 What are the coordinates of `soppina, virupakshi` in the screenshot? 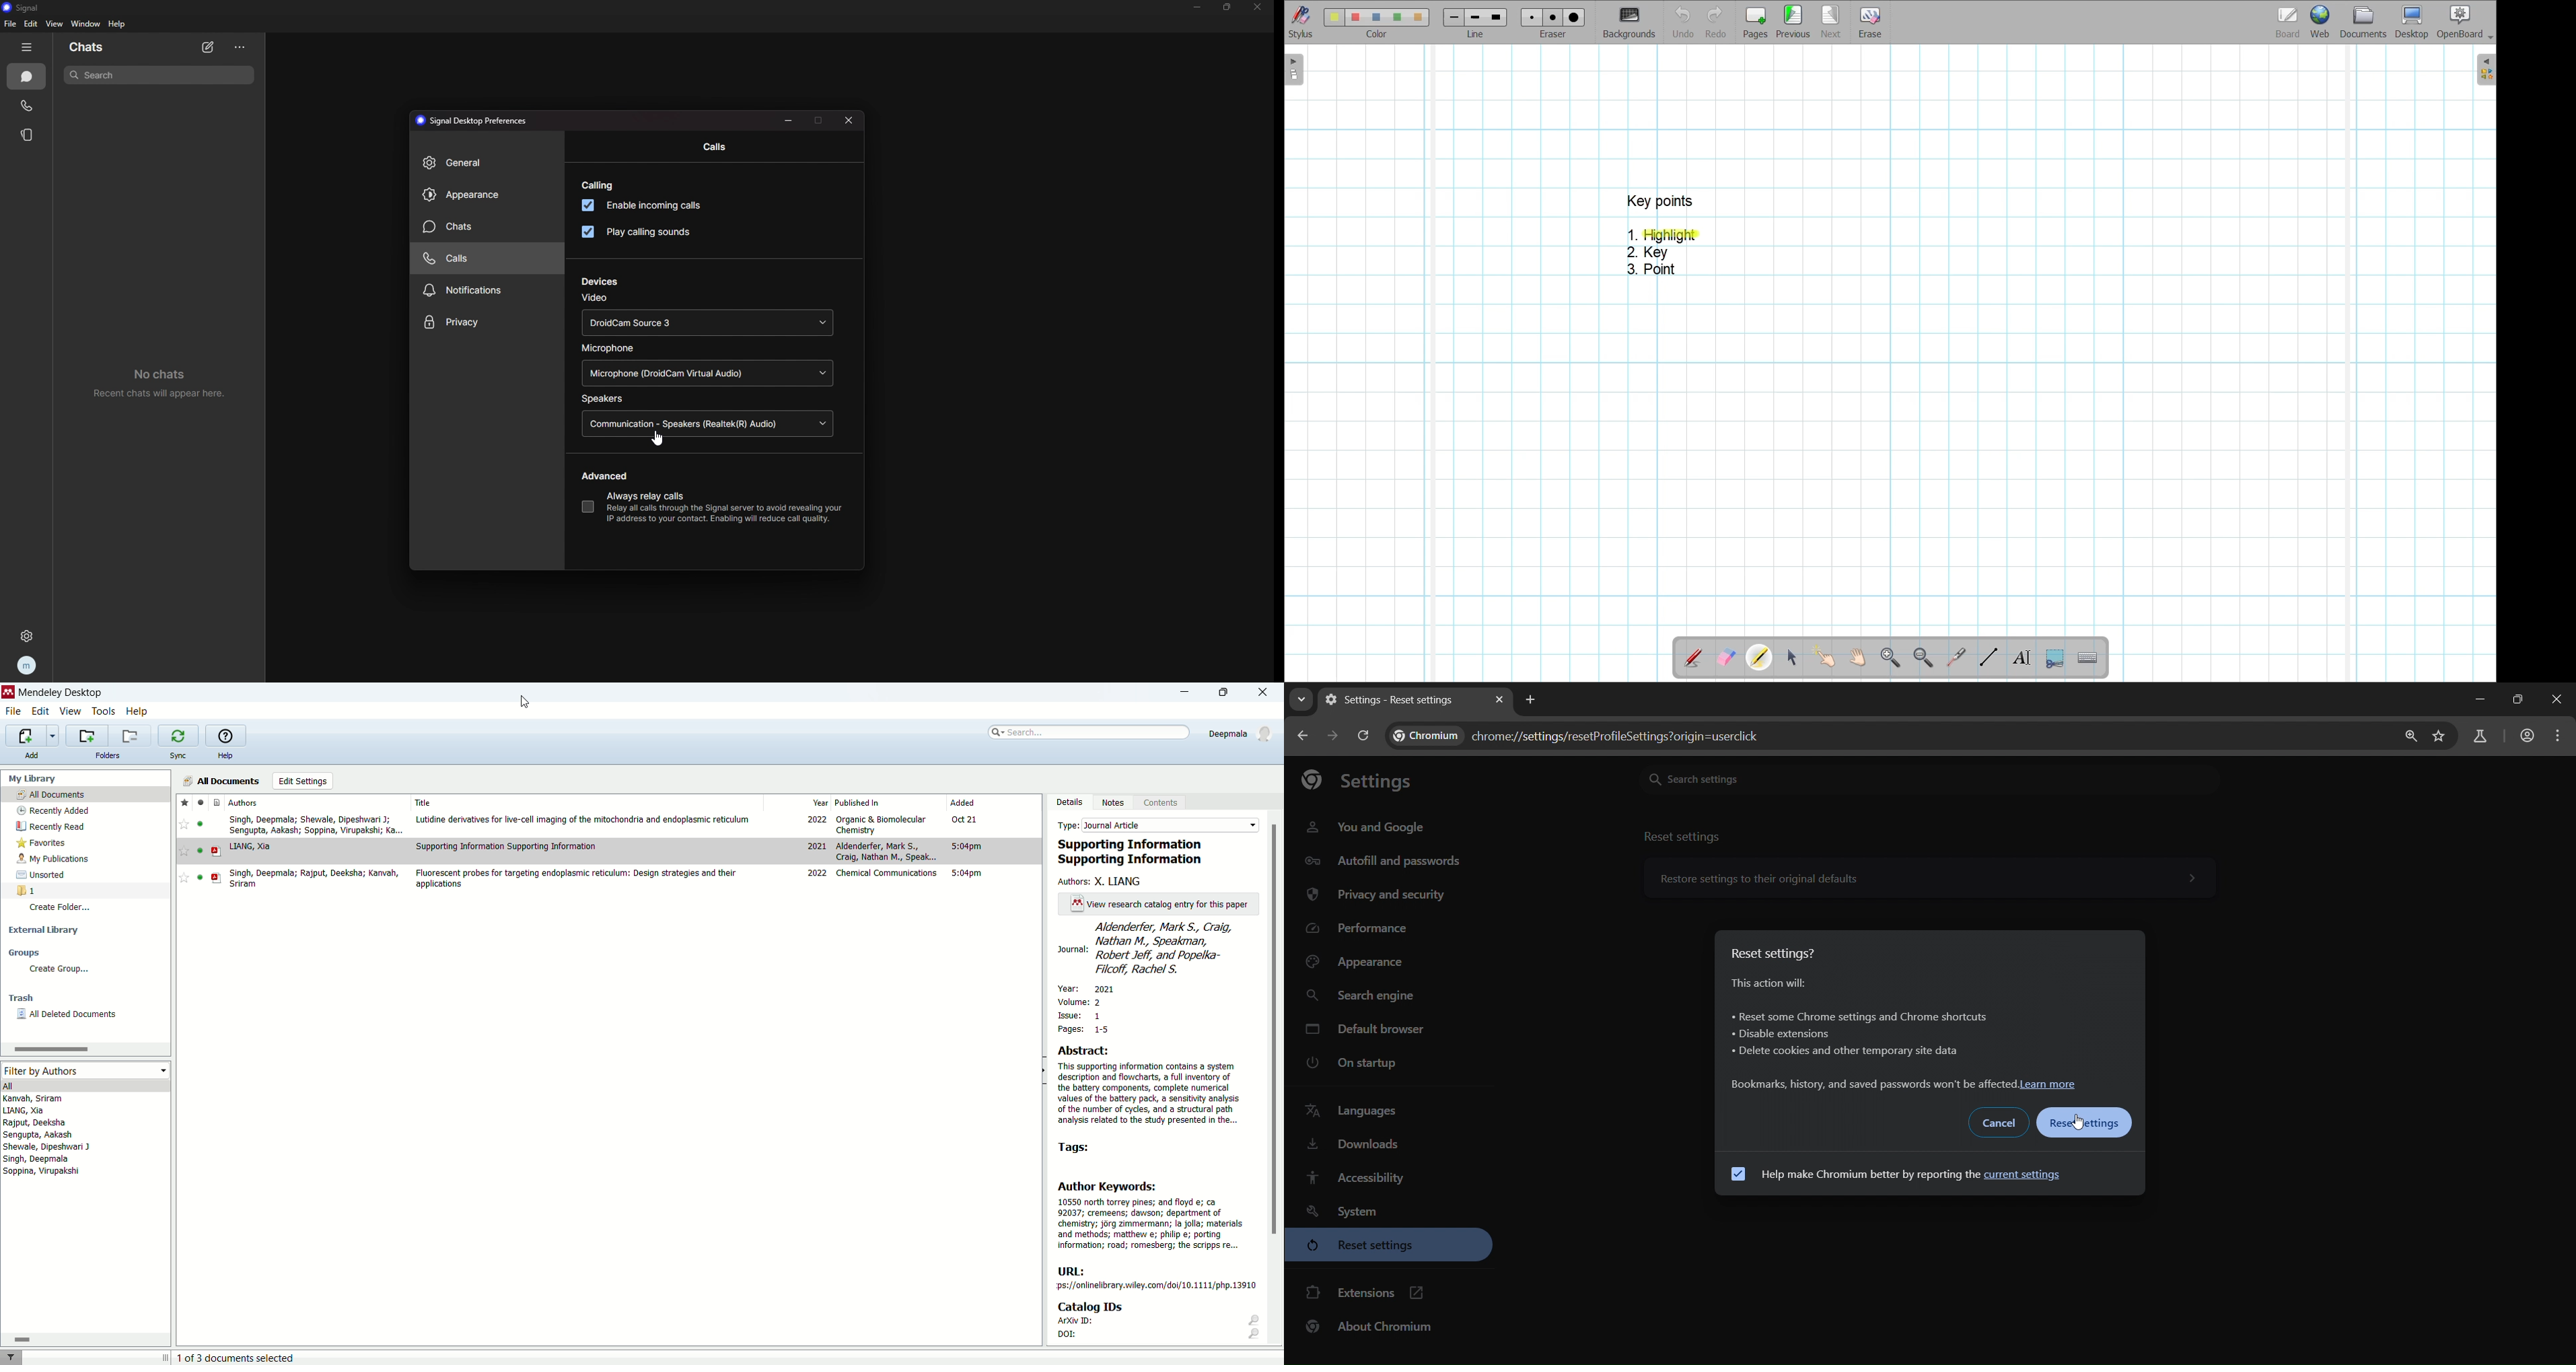 It's located at (42, 1170).